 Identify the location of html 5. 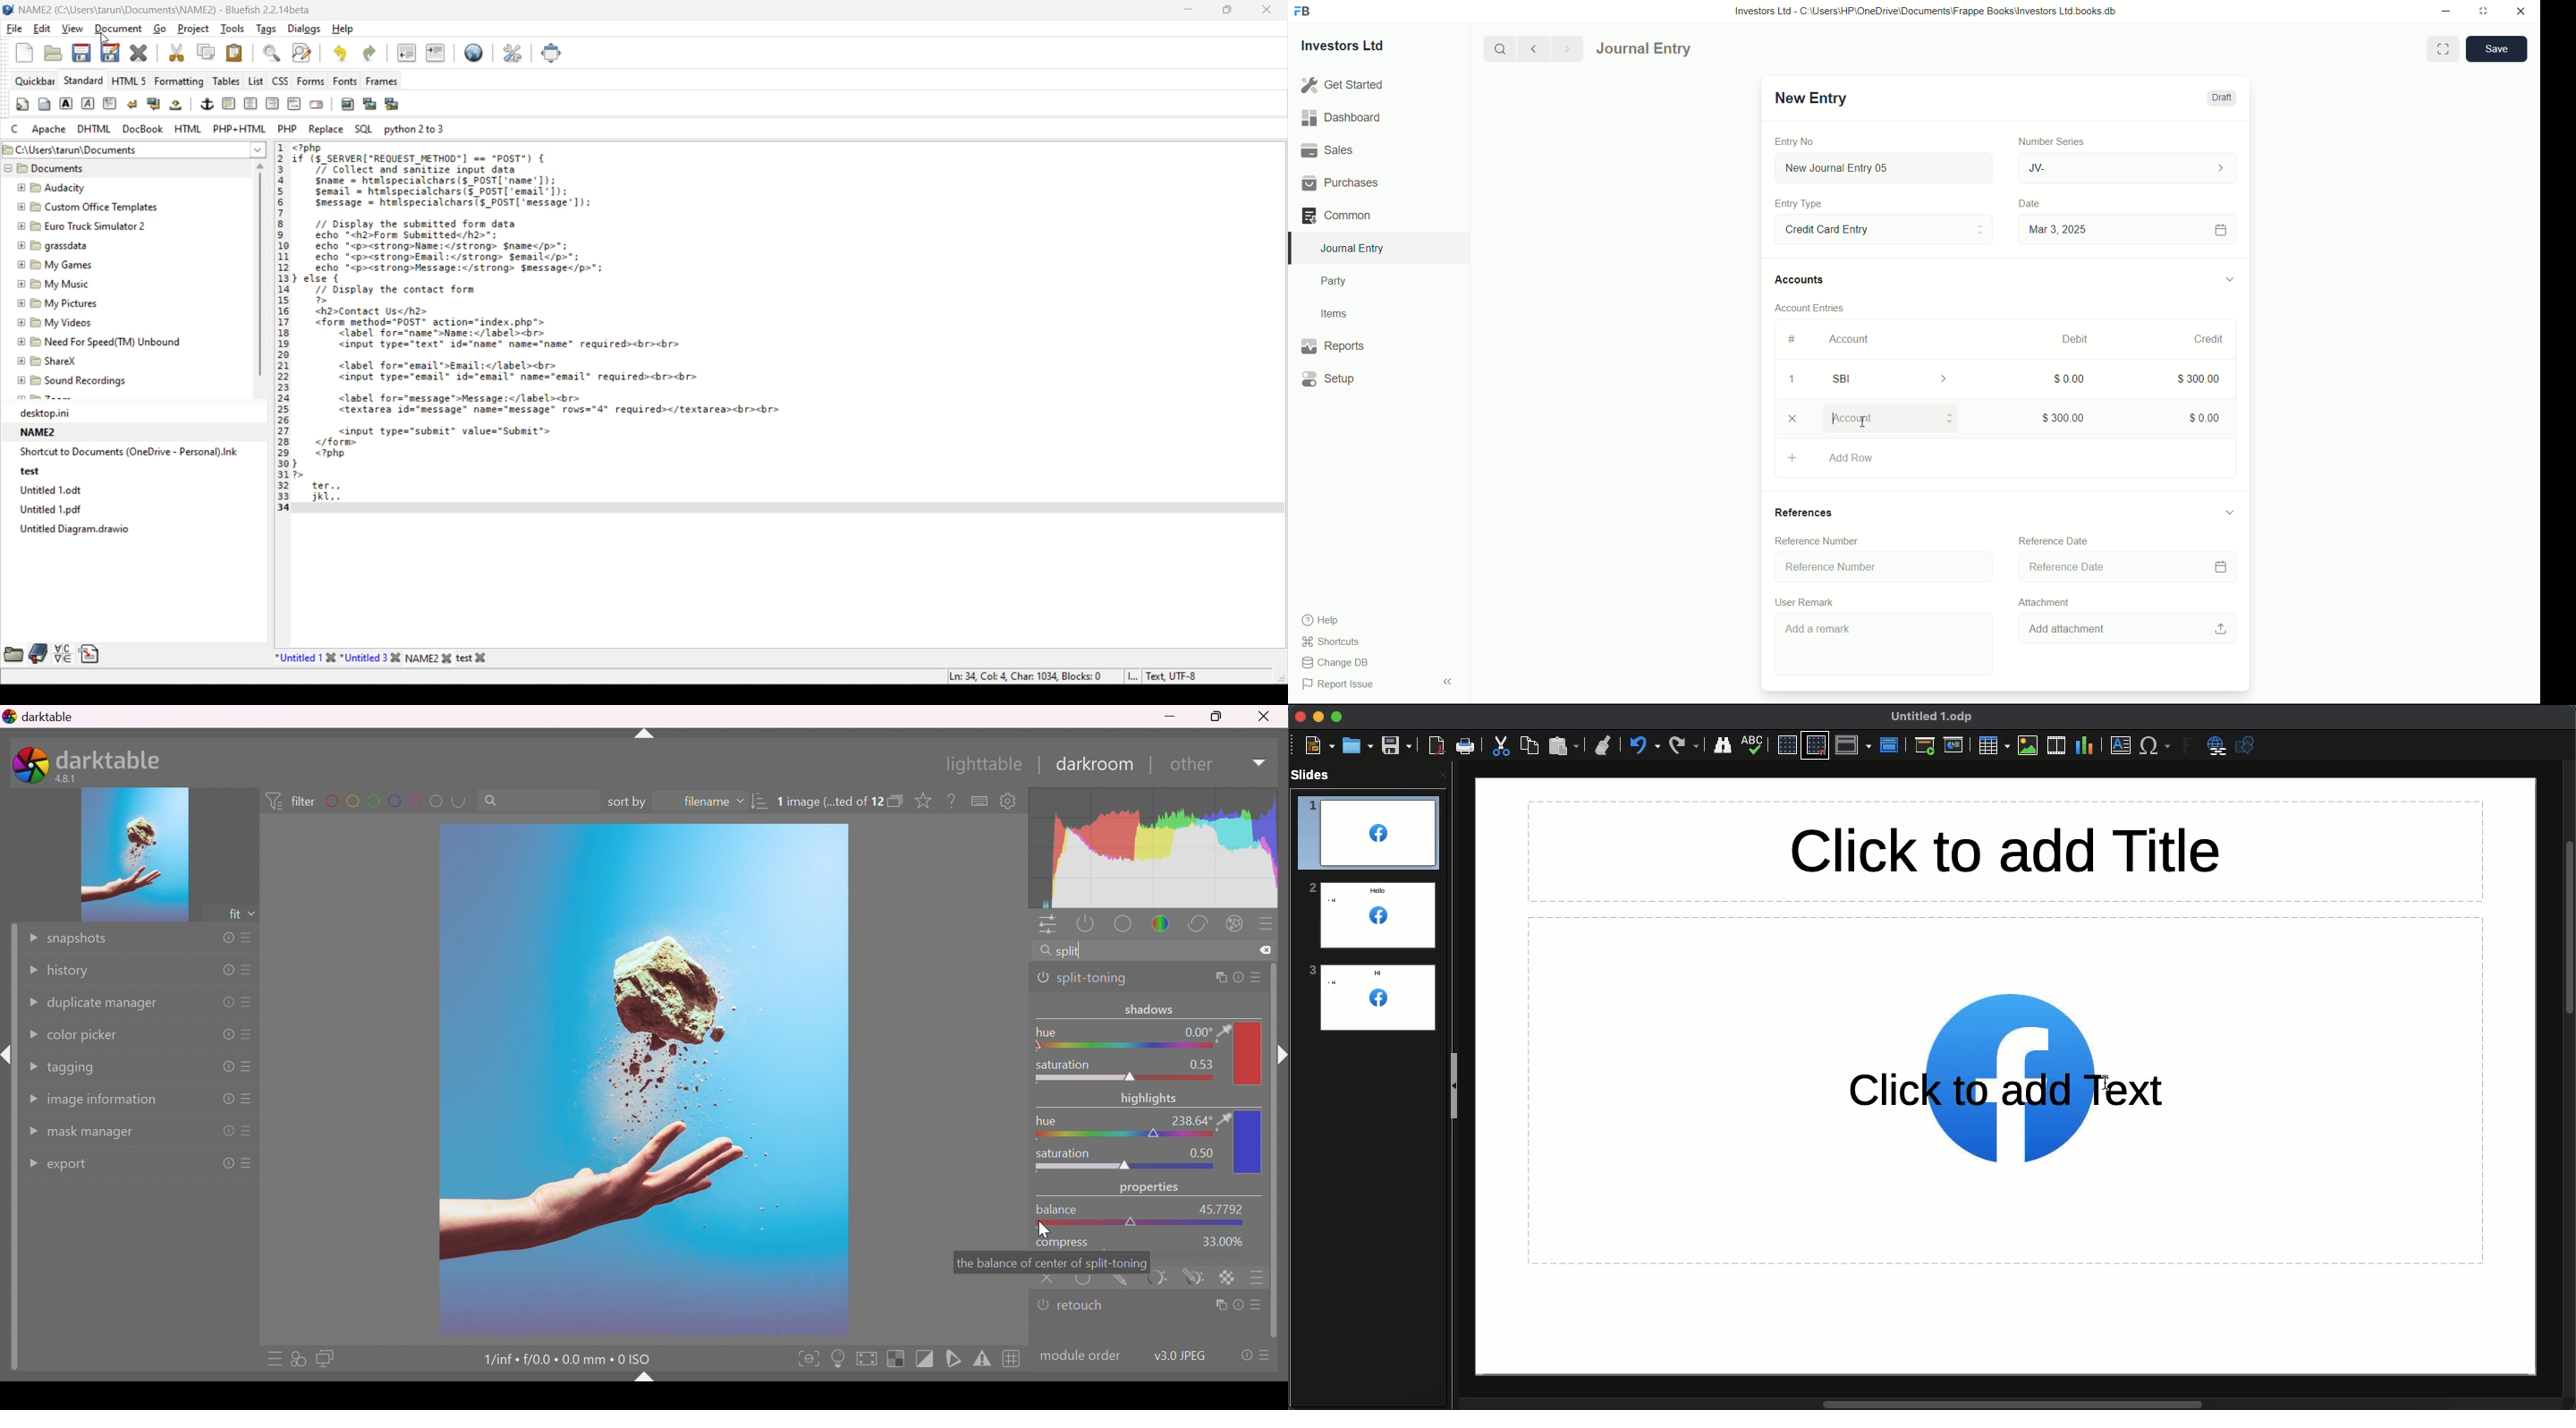
(131, 83).